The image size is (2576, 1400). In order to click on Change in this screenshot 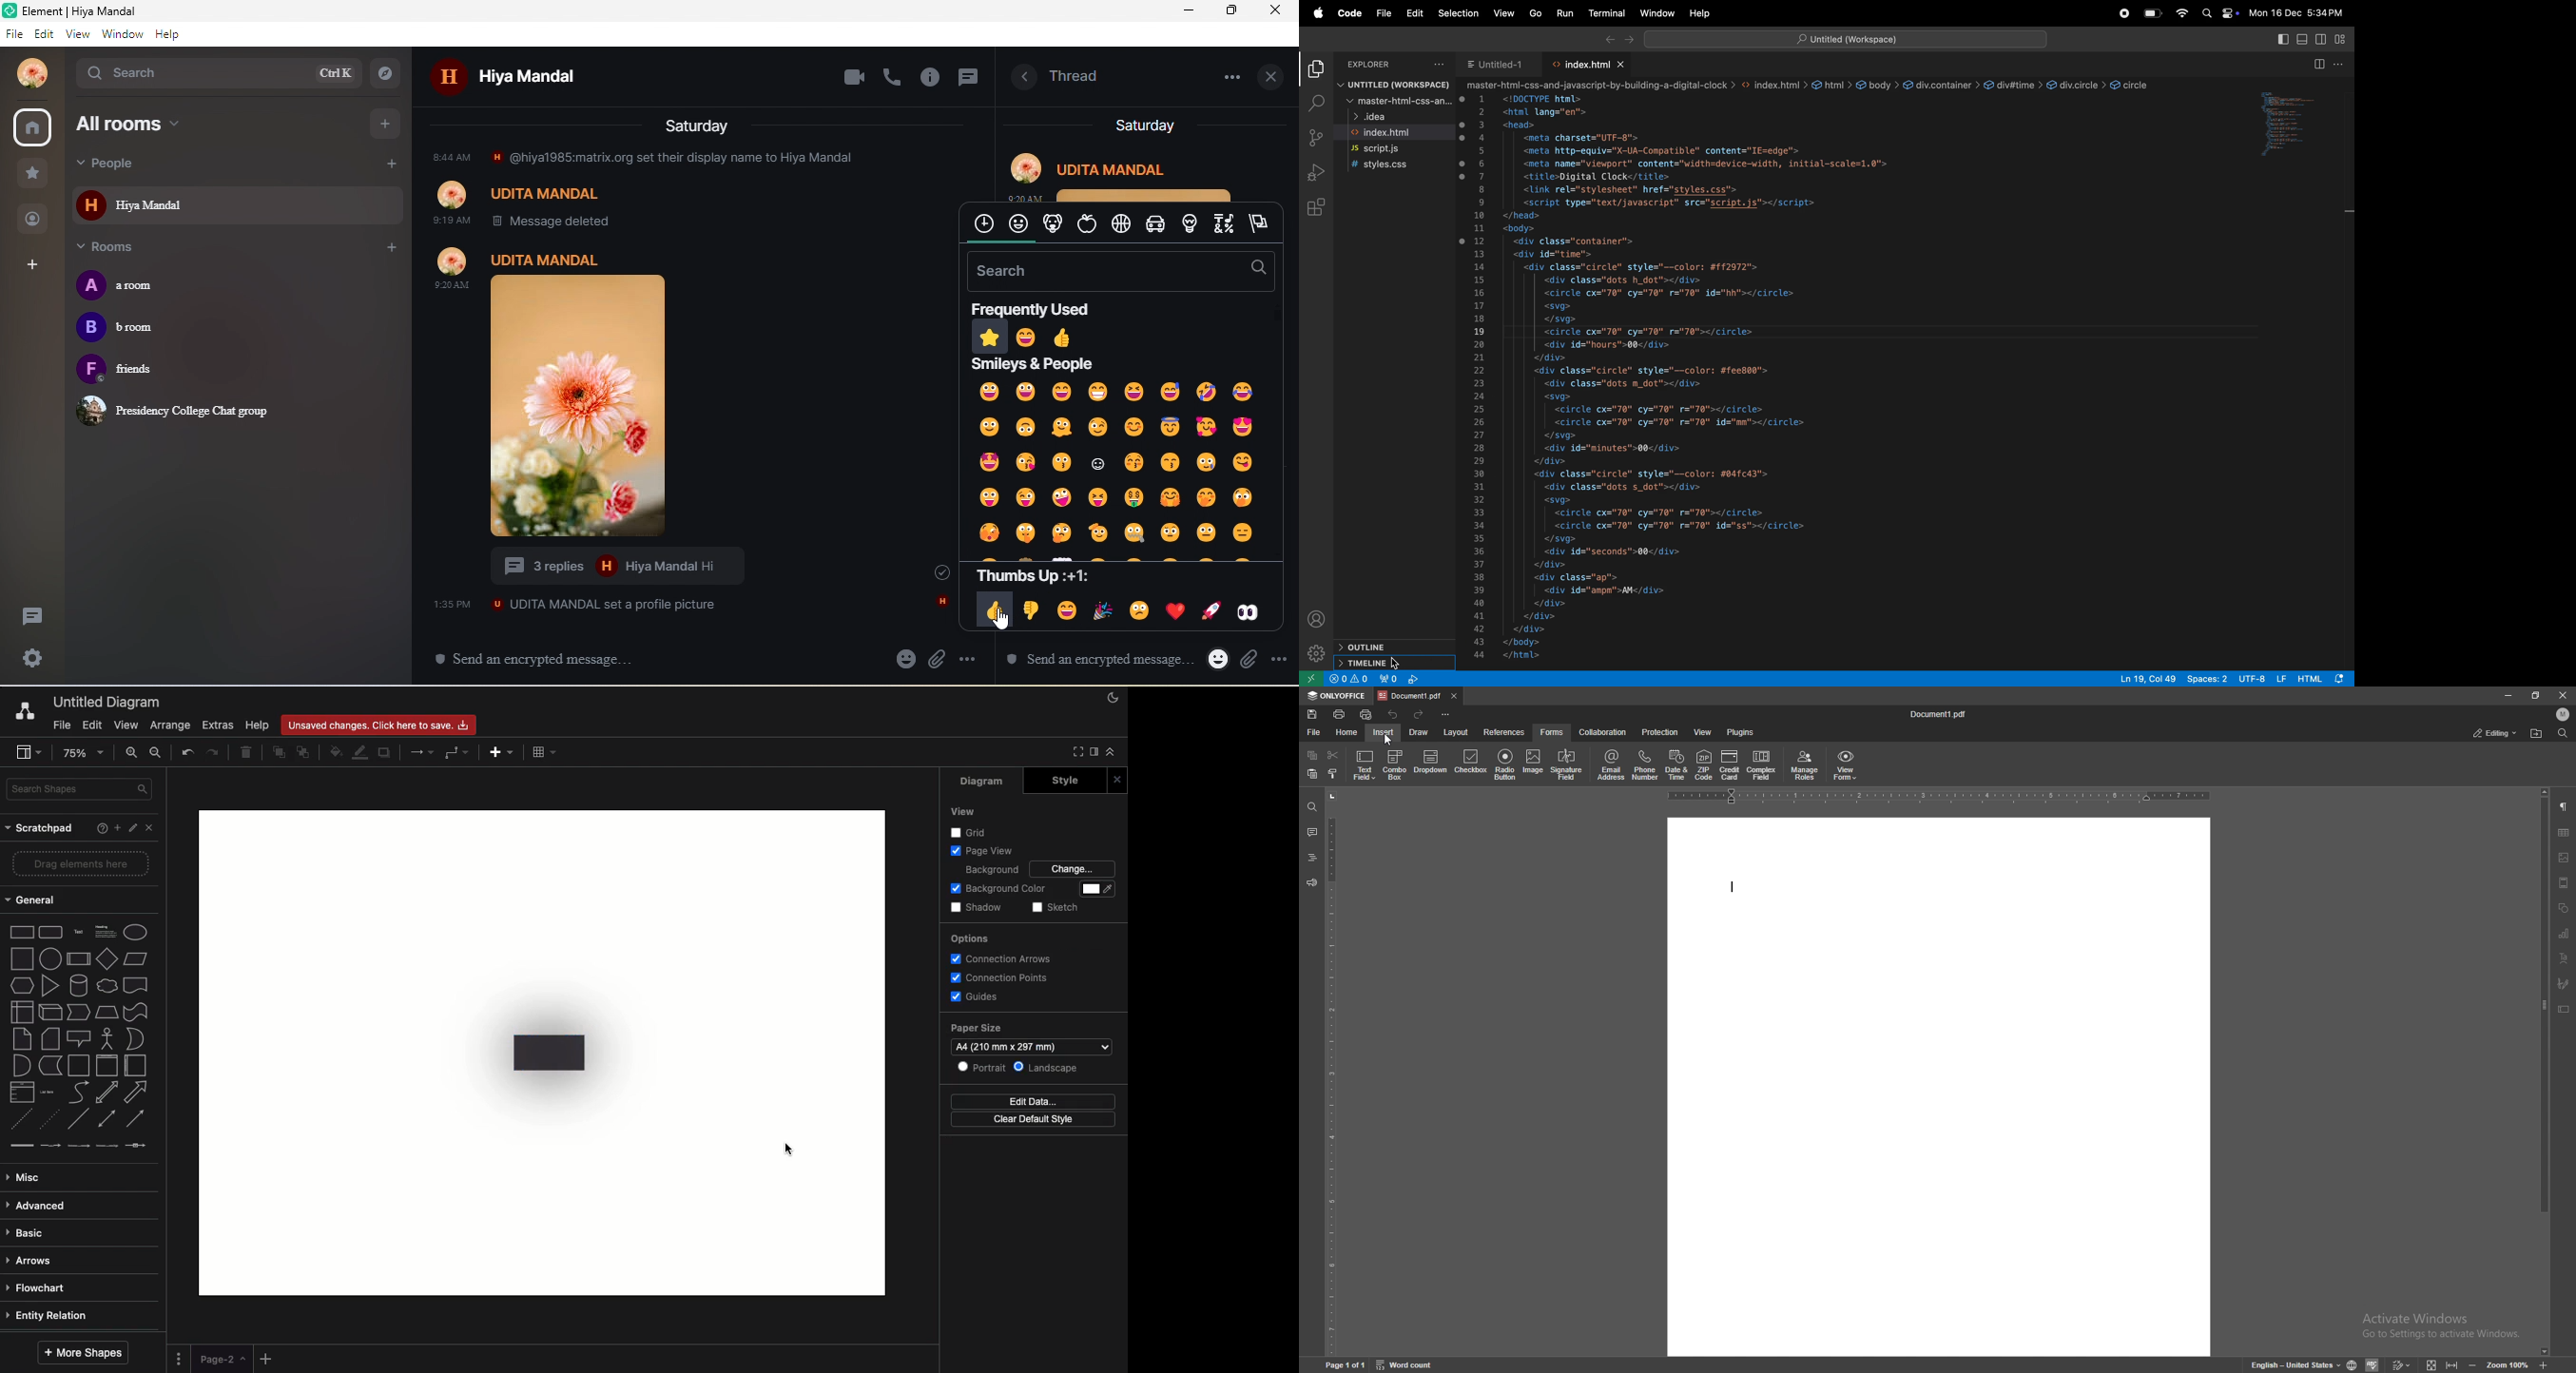, I will do `click(1071, 868)`.